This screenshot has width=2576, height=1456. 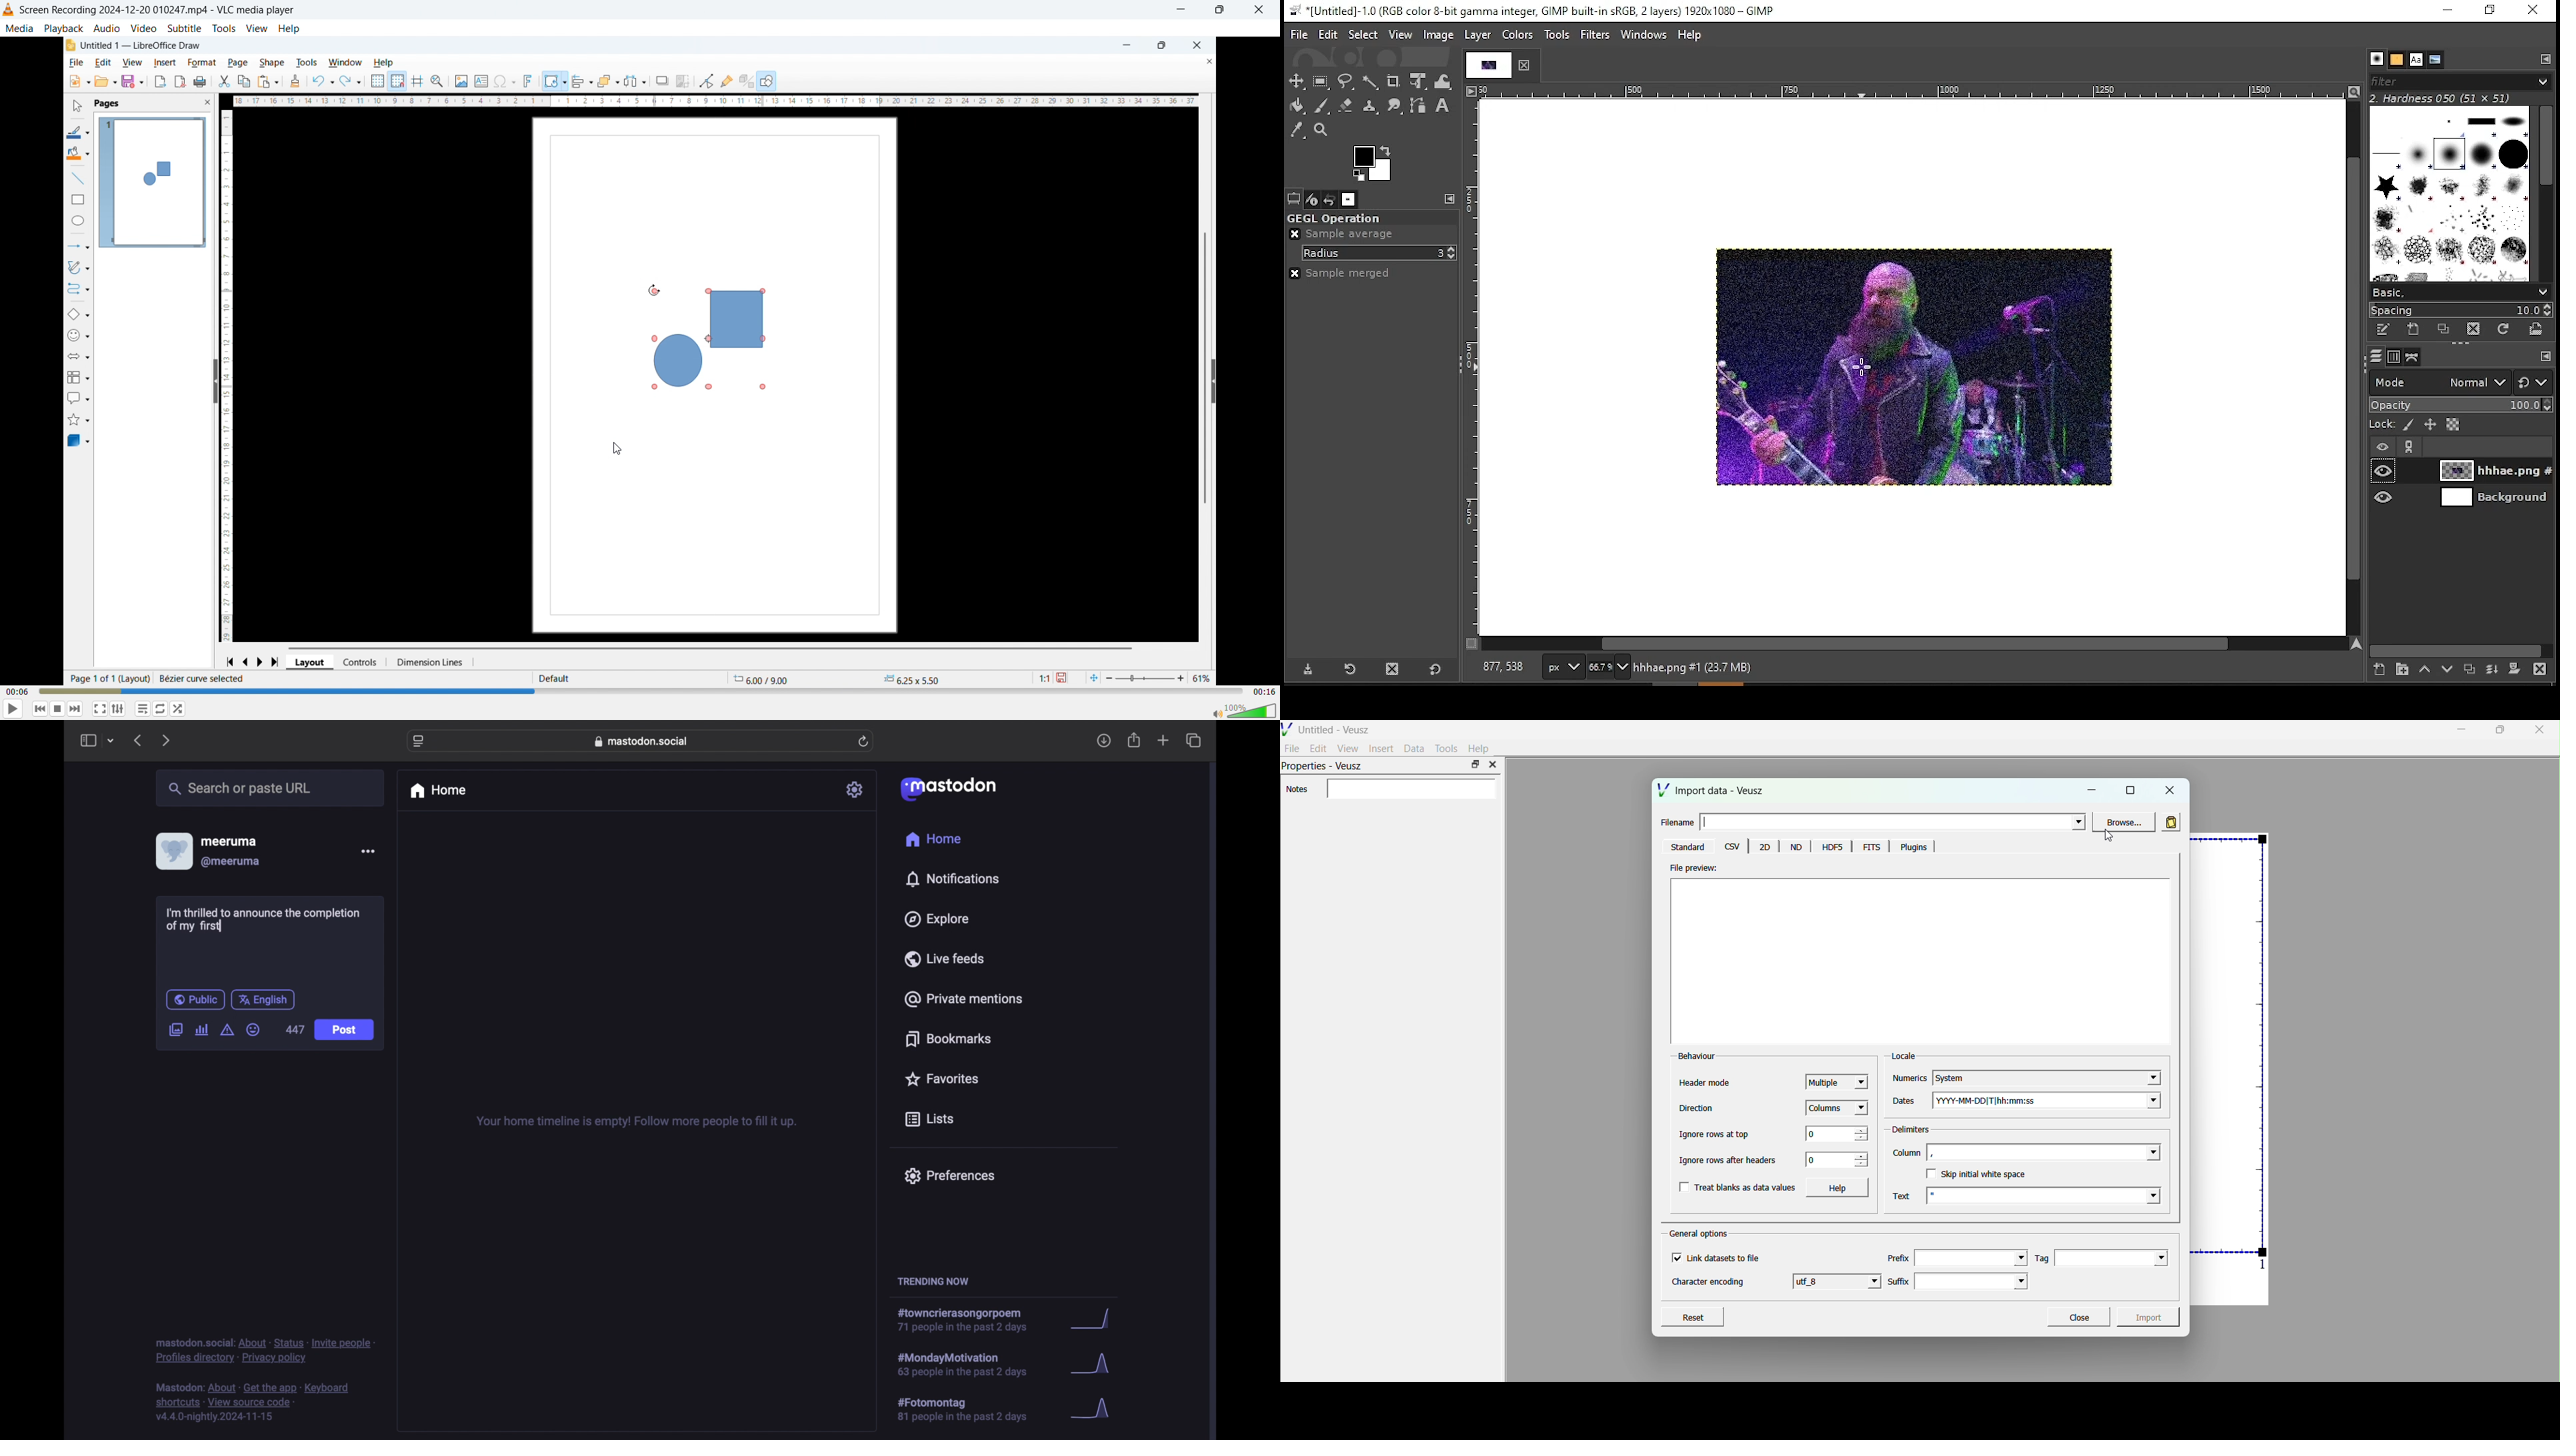 I want to click on Forward or next media , so click(x=75, y=709).